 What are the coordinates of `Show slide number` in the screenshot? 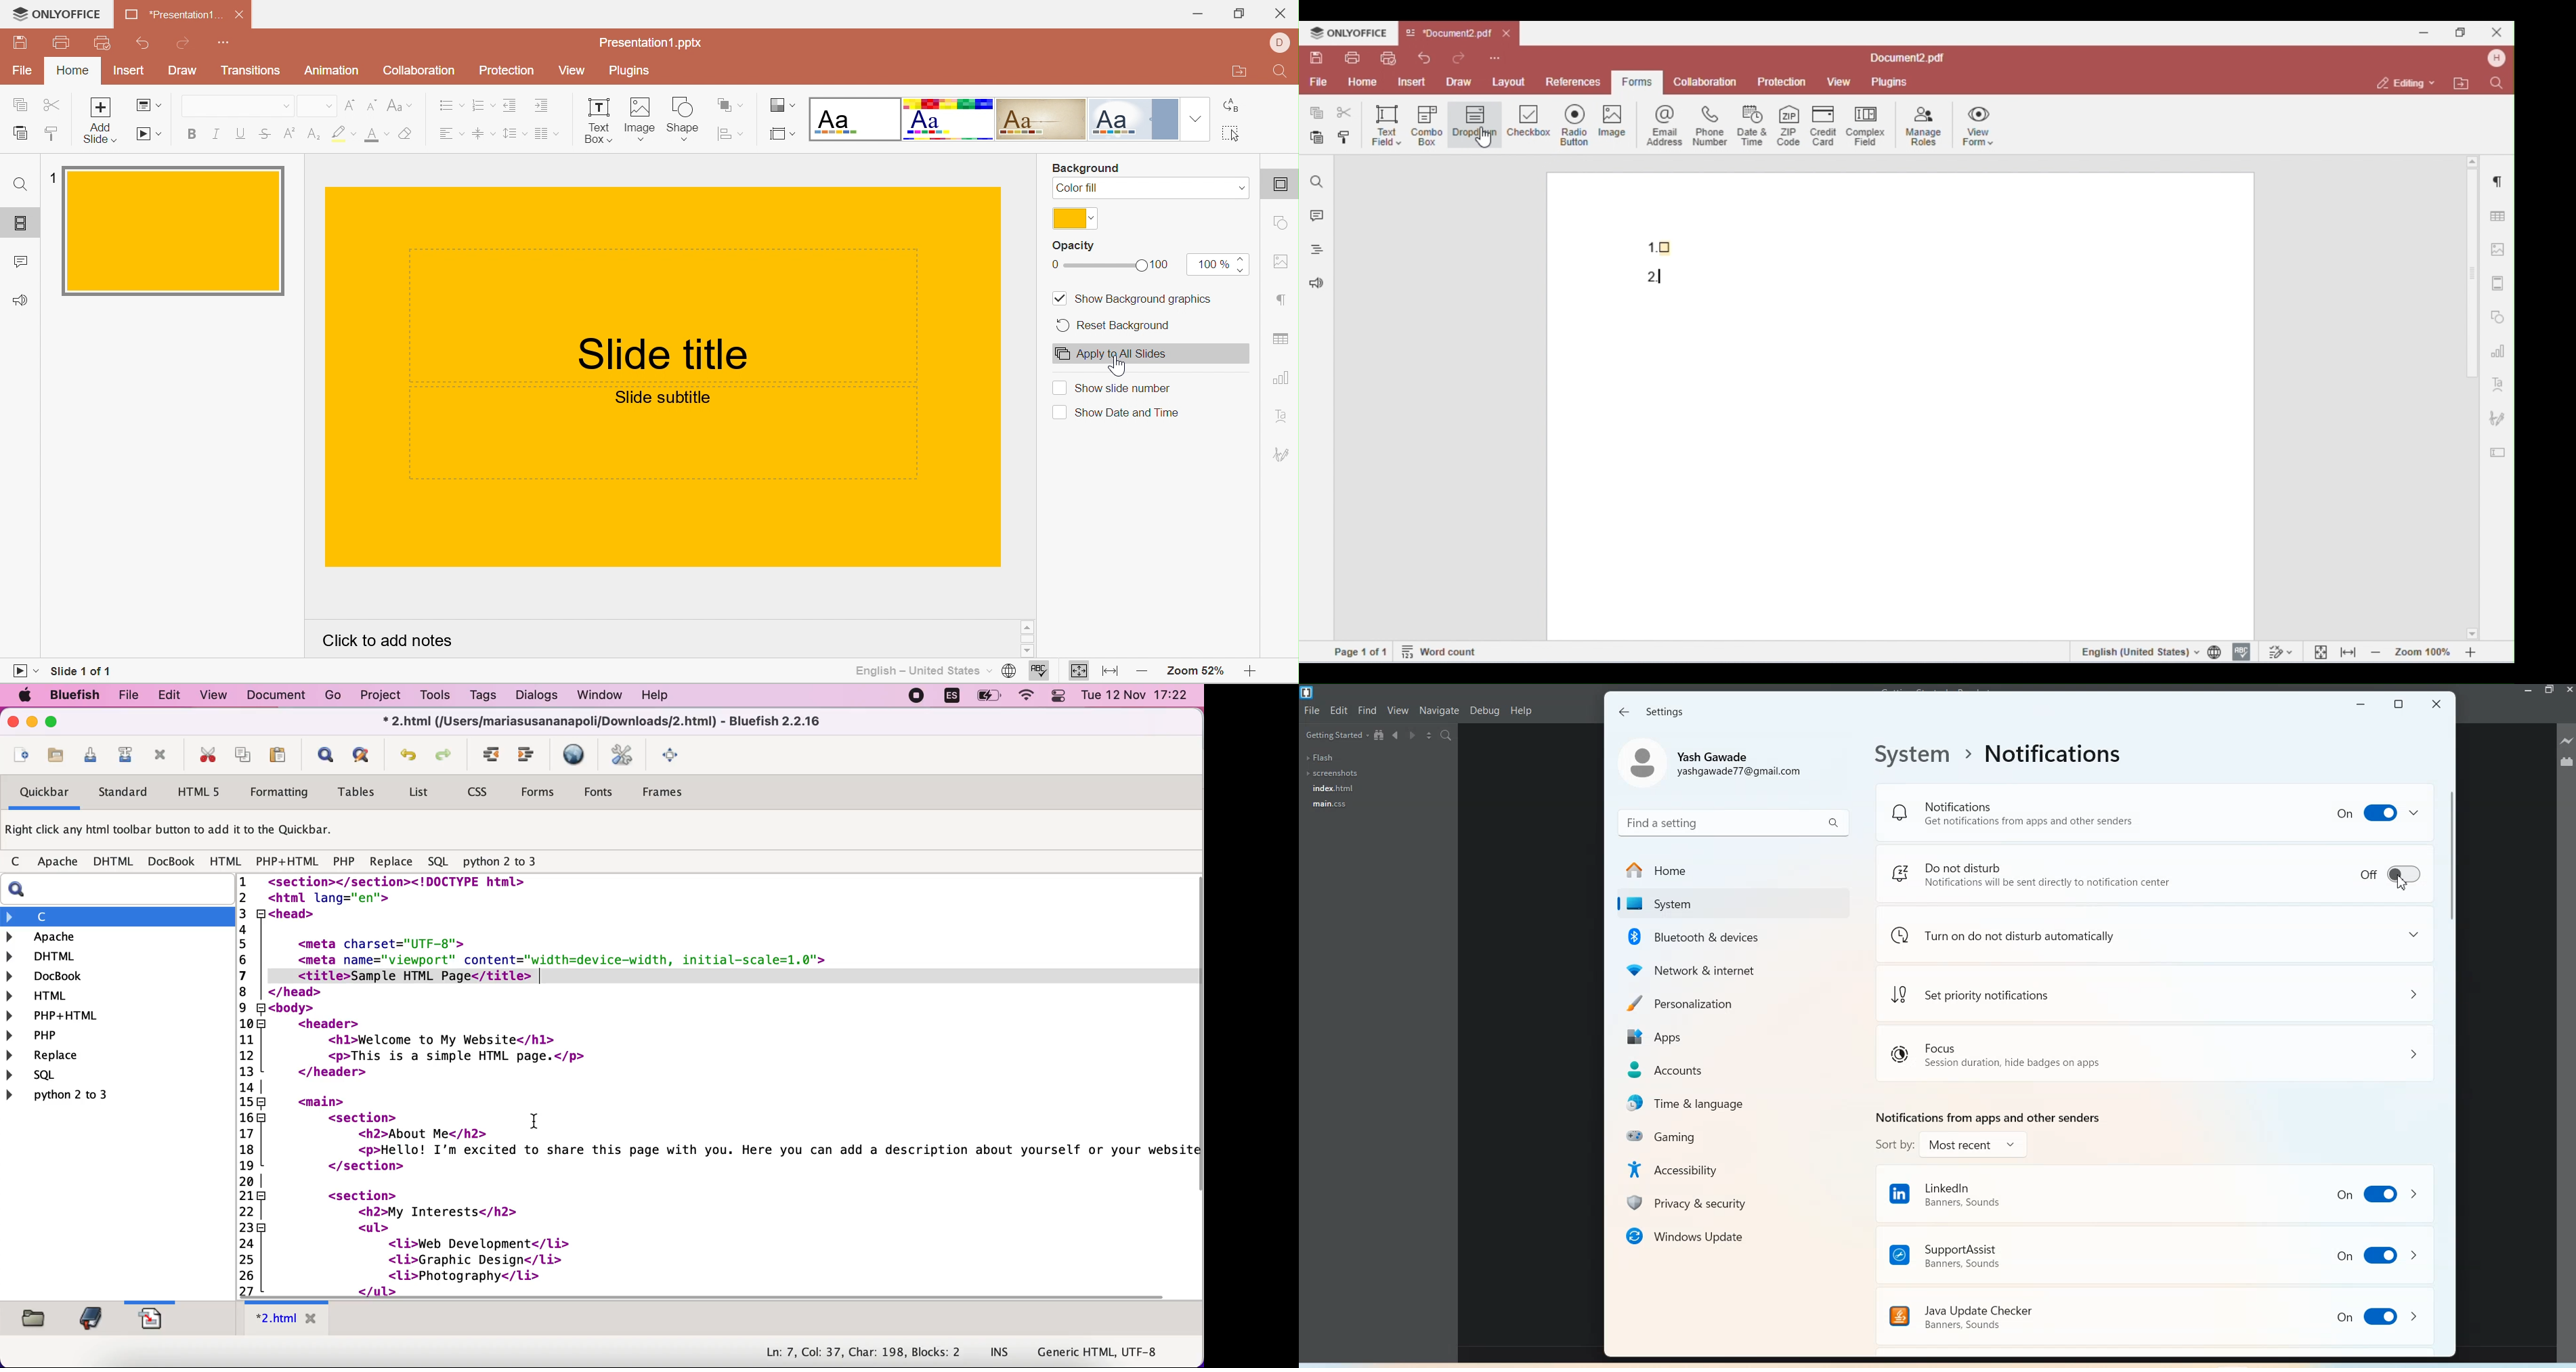 It's located at (1114, 387).